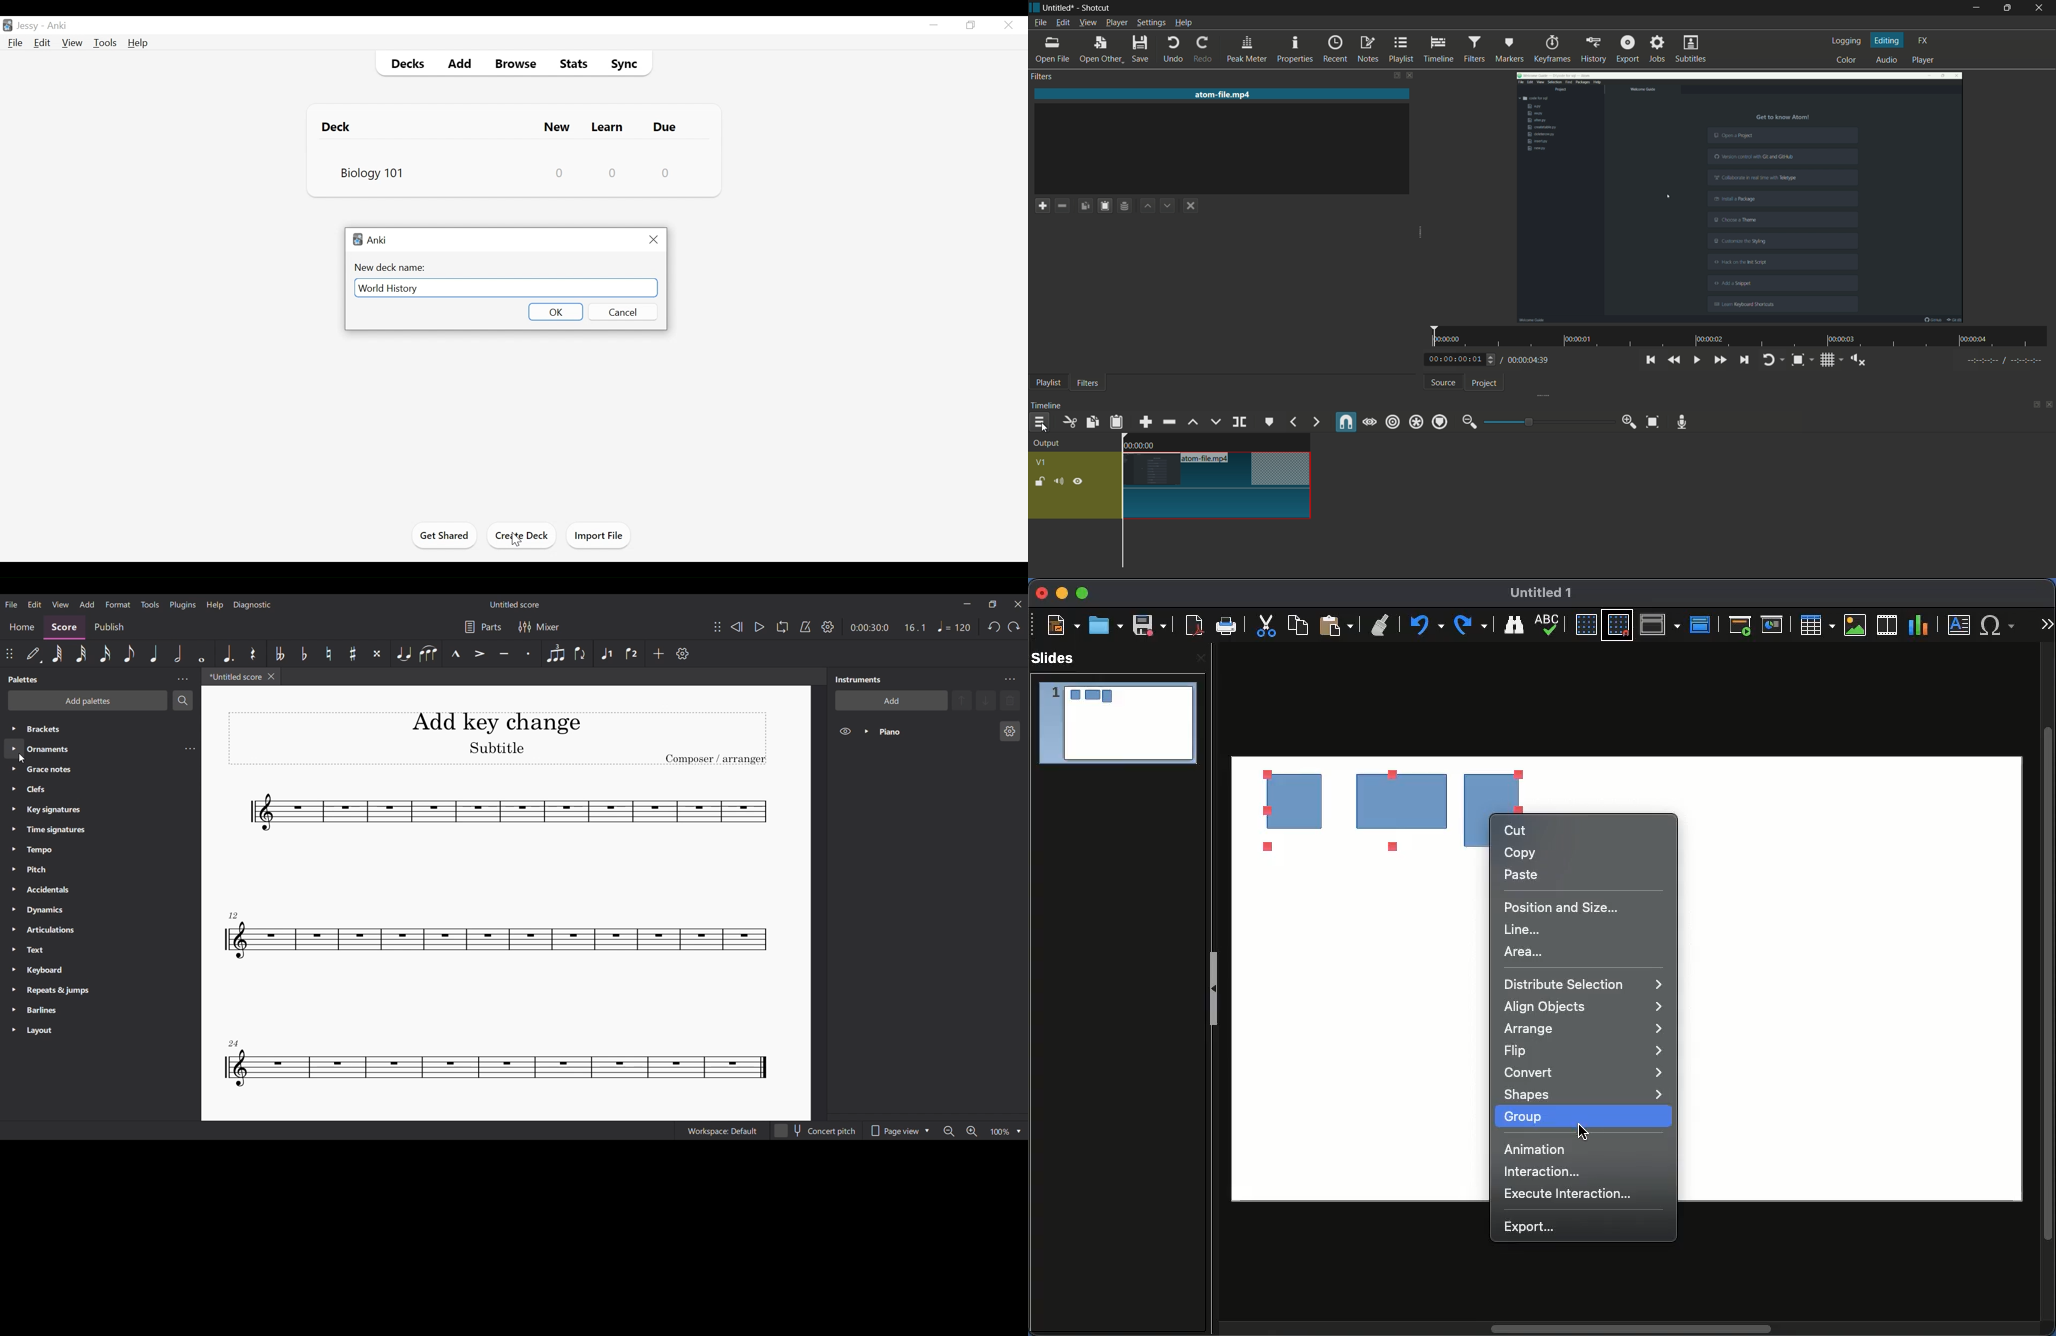  I want to click on Export, so click(1534, 1227).